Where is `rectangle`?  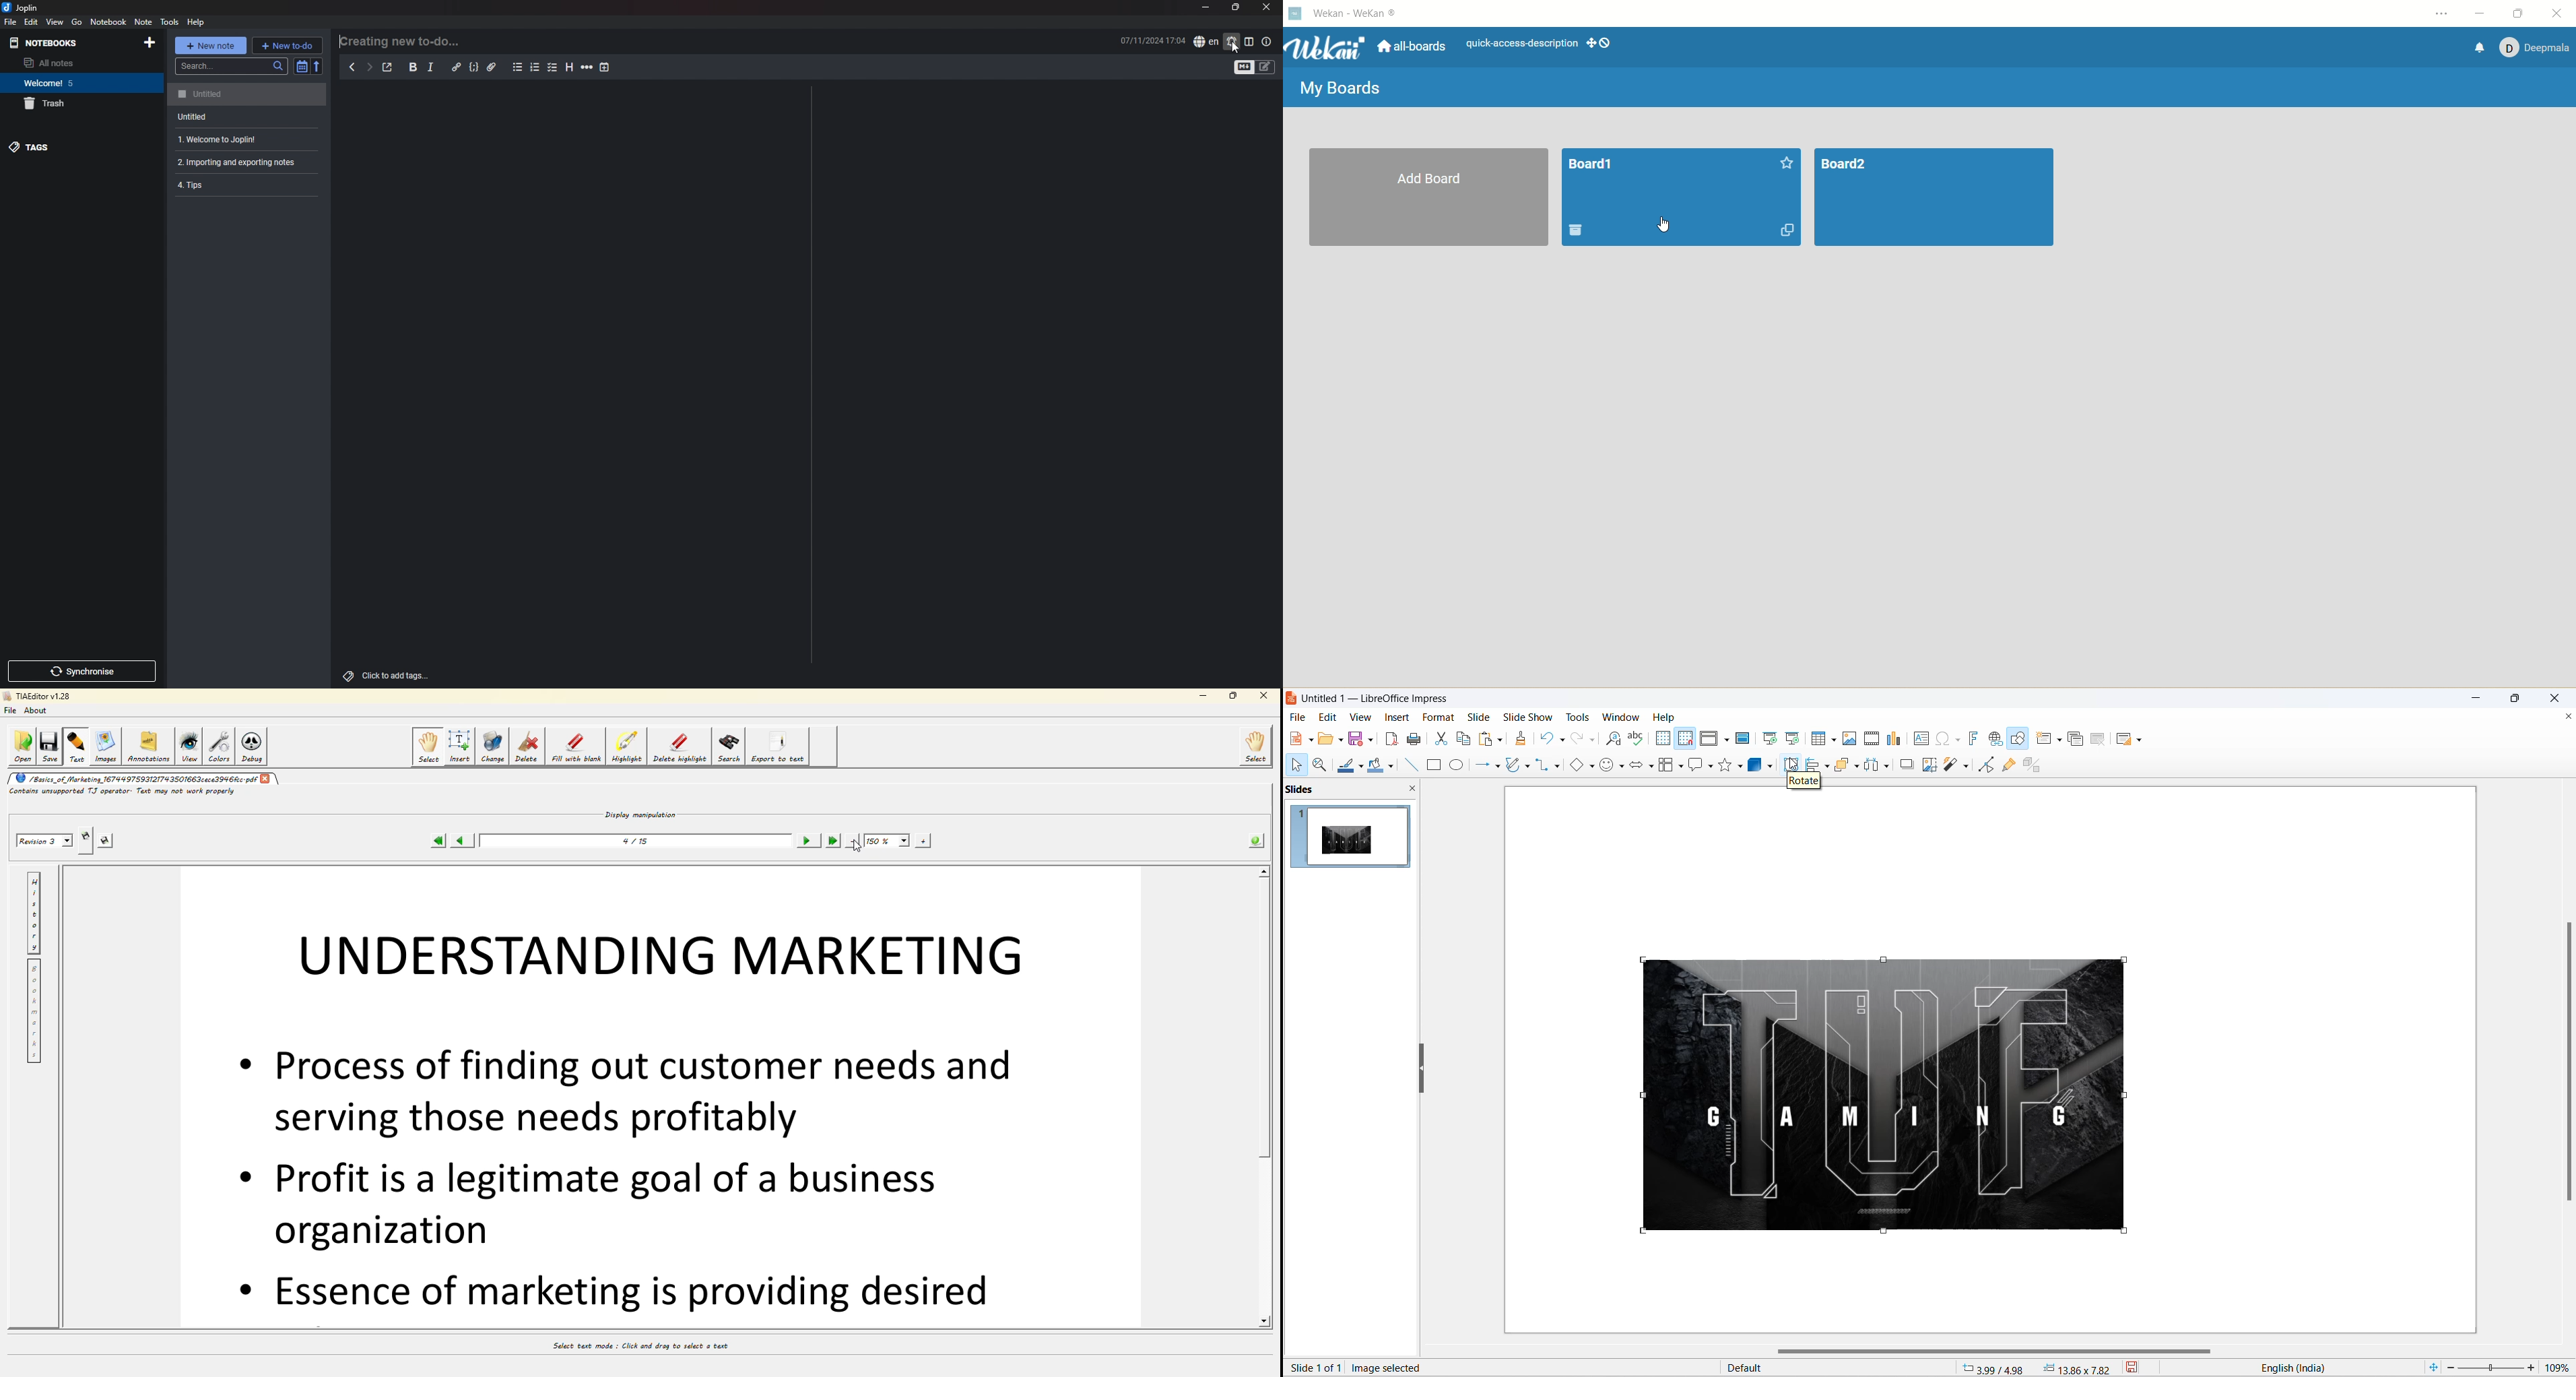
rectangle is located at coordinates (1434, 766).